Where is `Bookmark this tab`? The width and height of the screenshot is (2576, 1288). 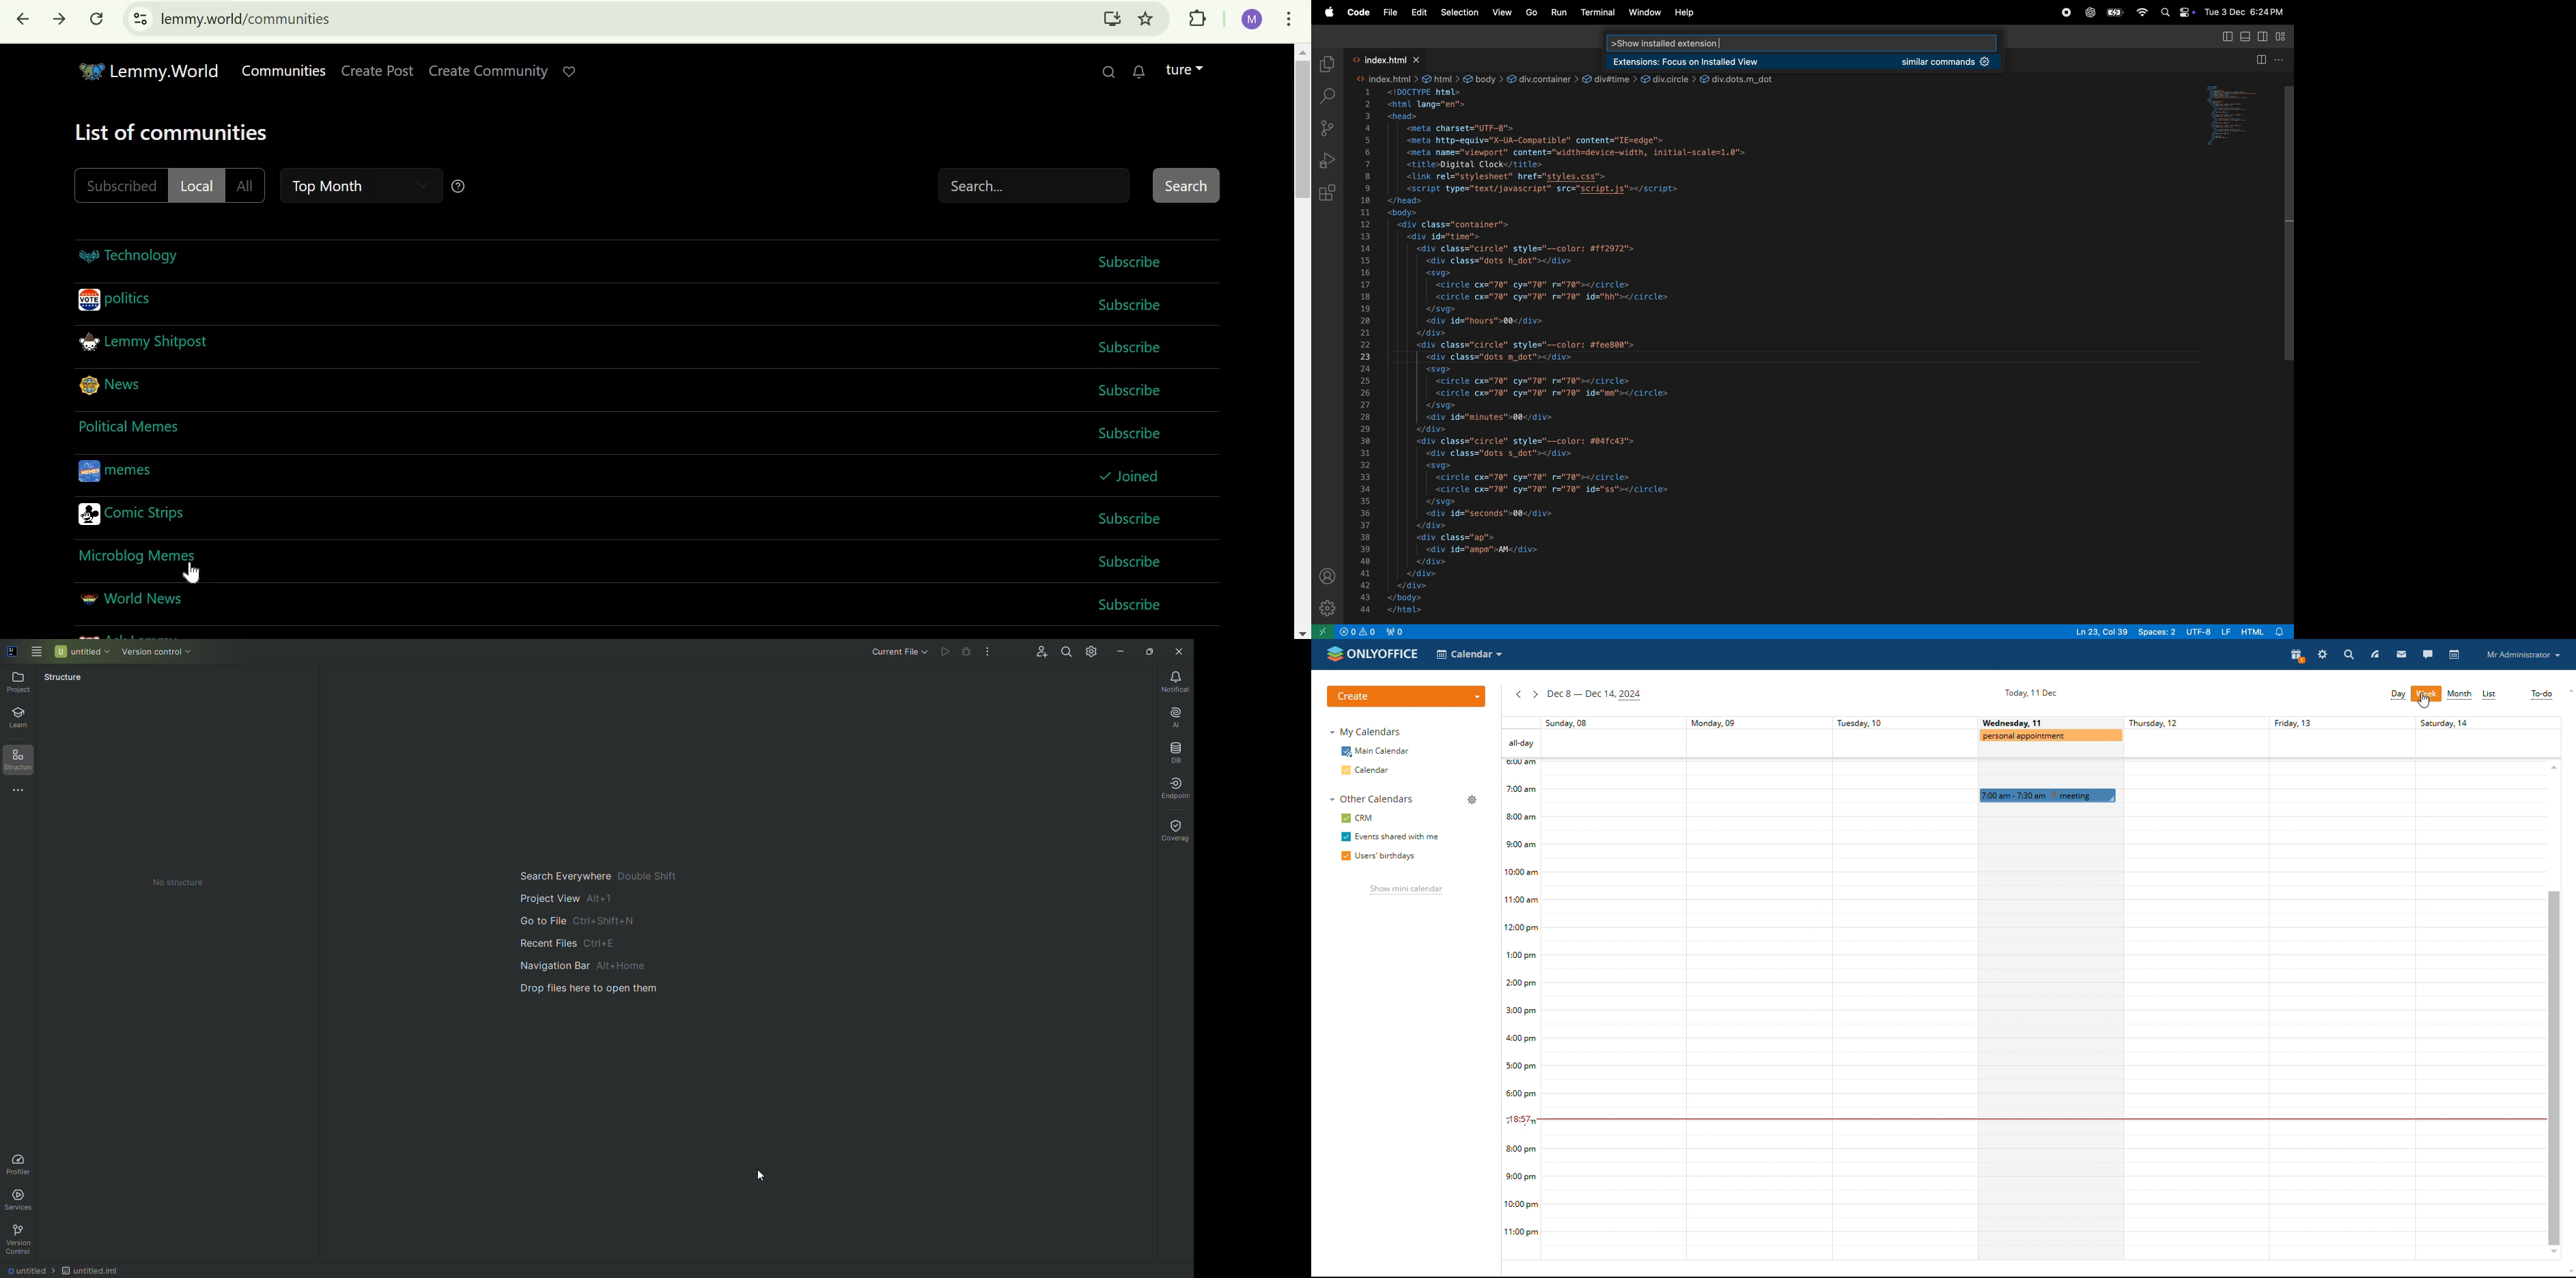 Bookmark this tab is located at coordinates (1145, 19).